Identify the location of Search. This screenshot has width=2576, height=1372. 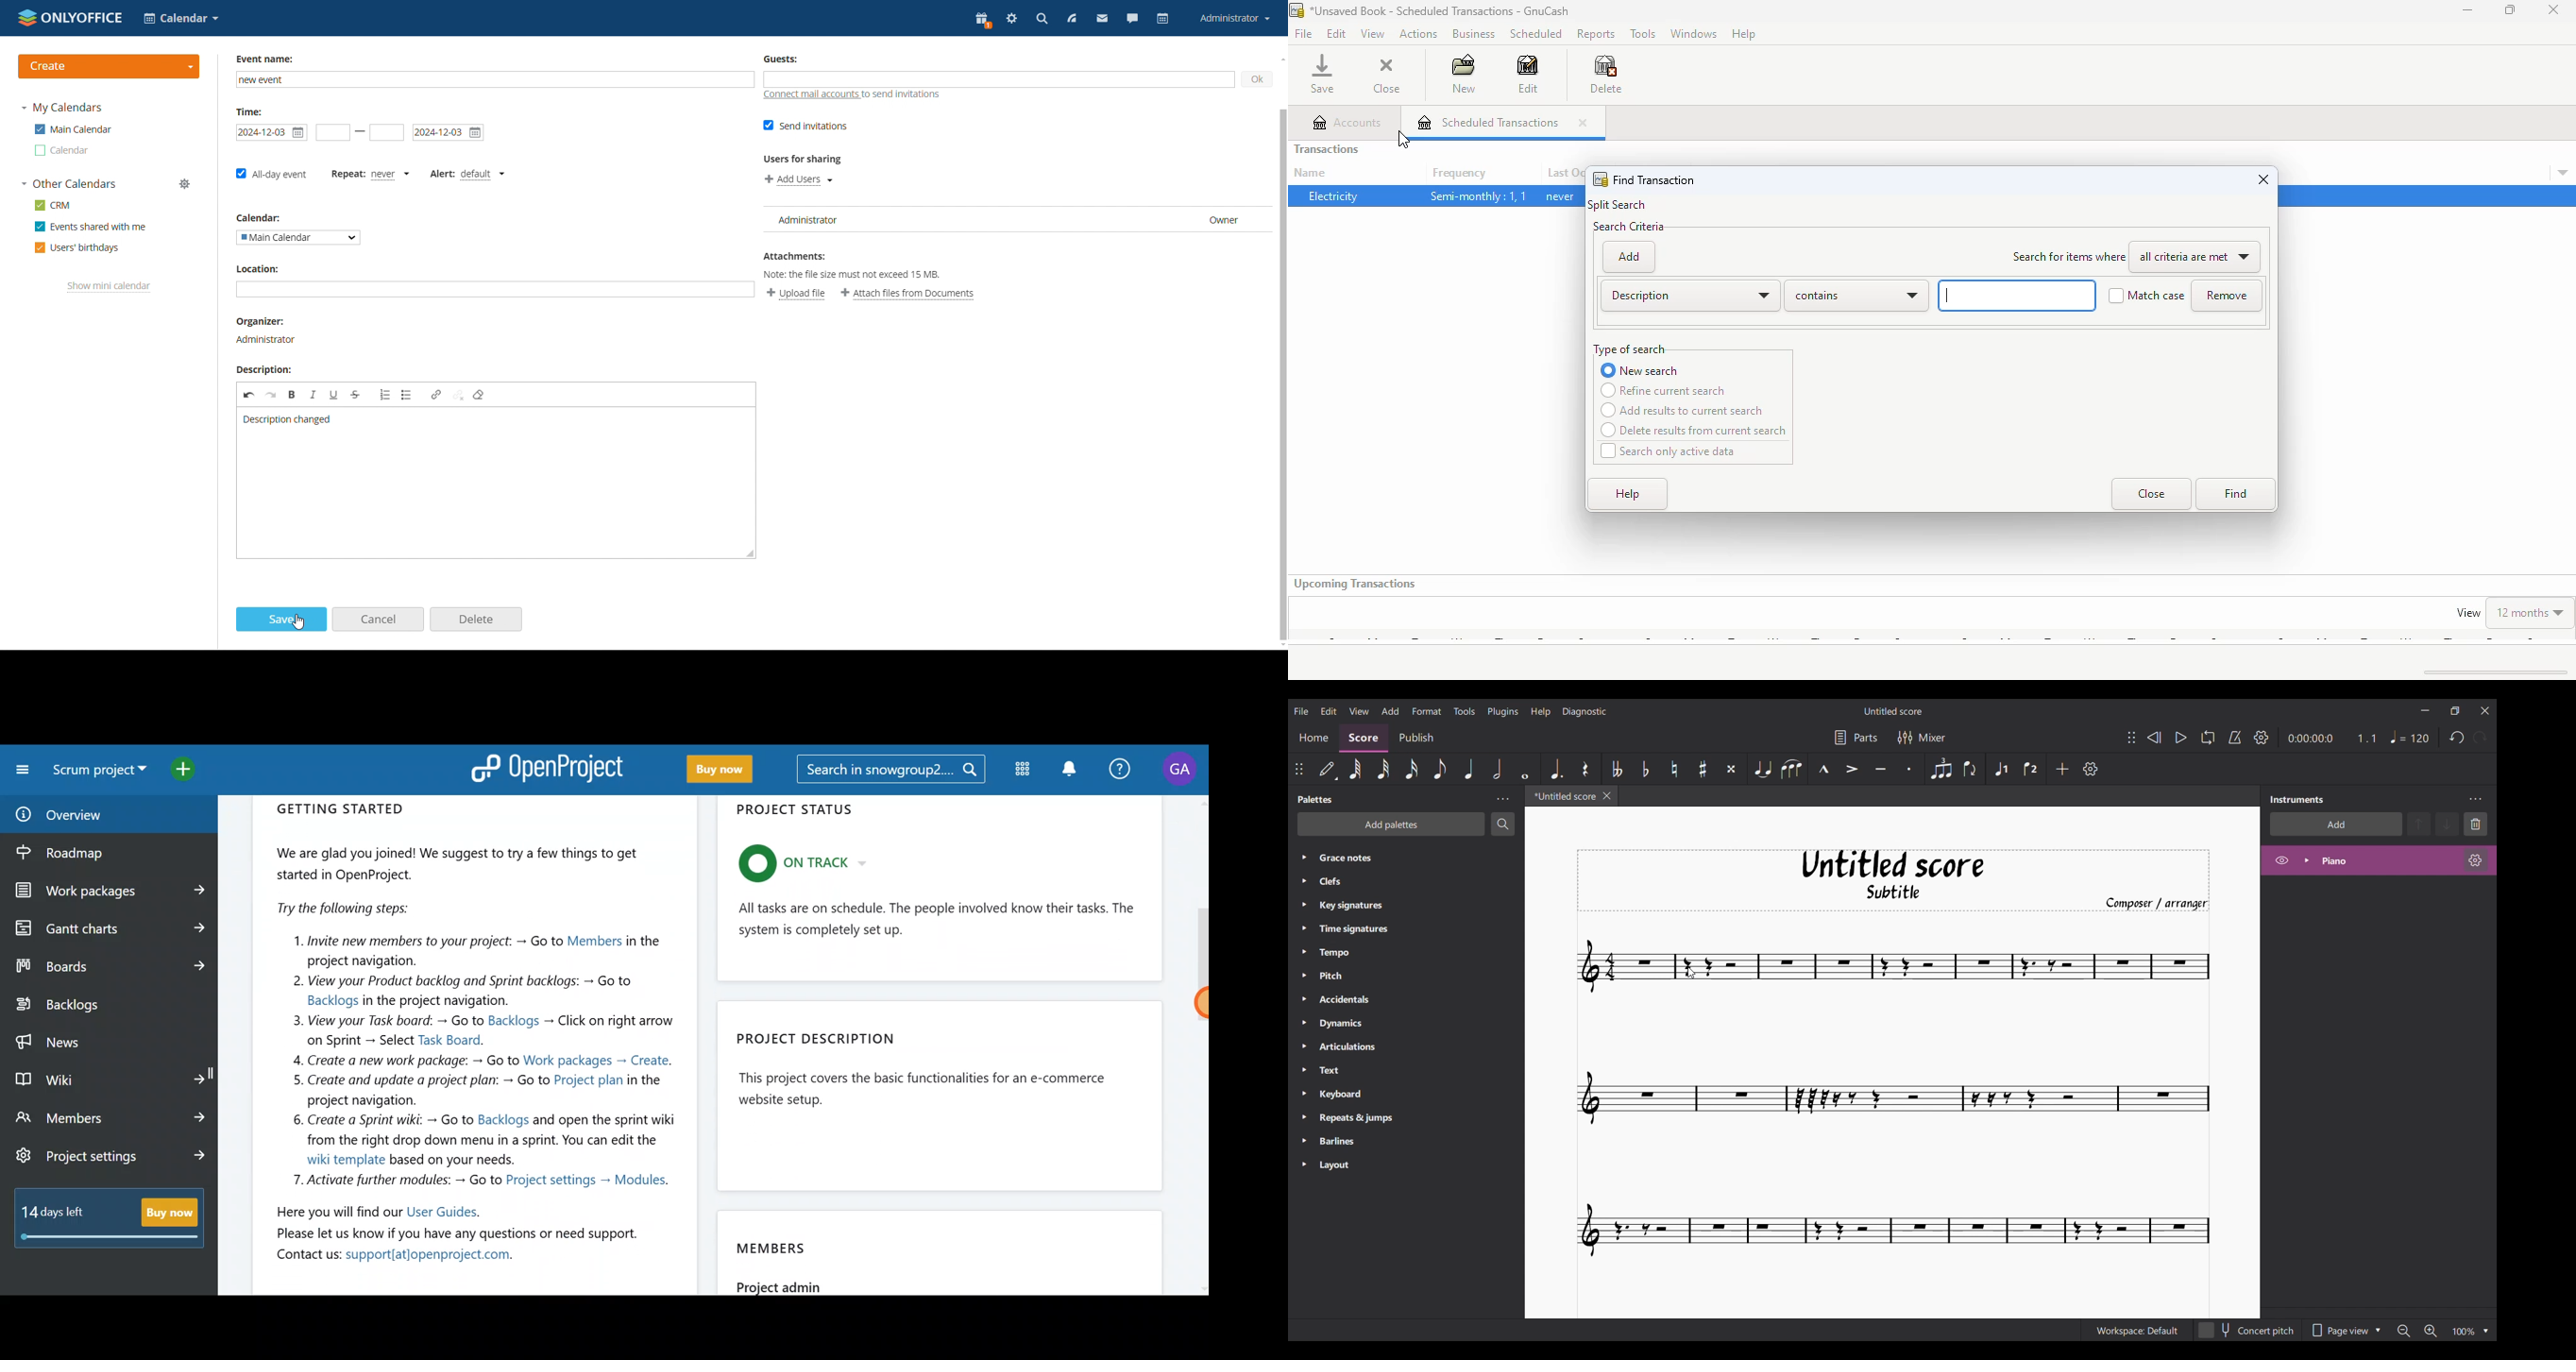
(1503, 824).